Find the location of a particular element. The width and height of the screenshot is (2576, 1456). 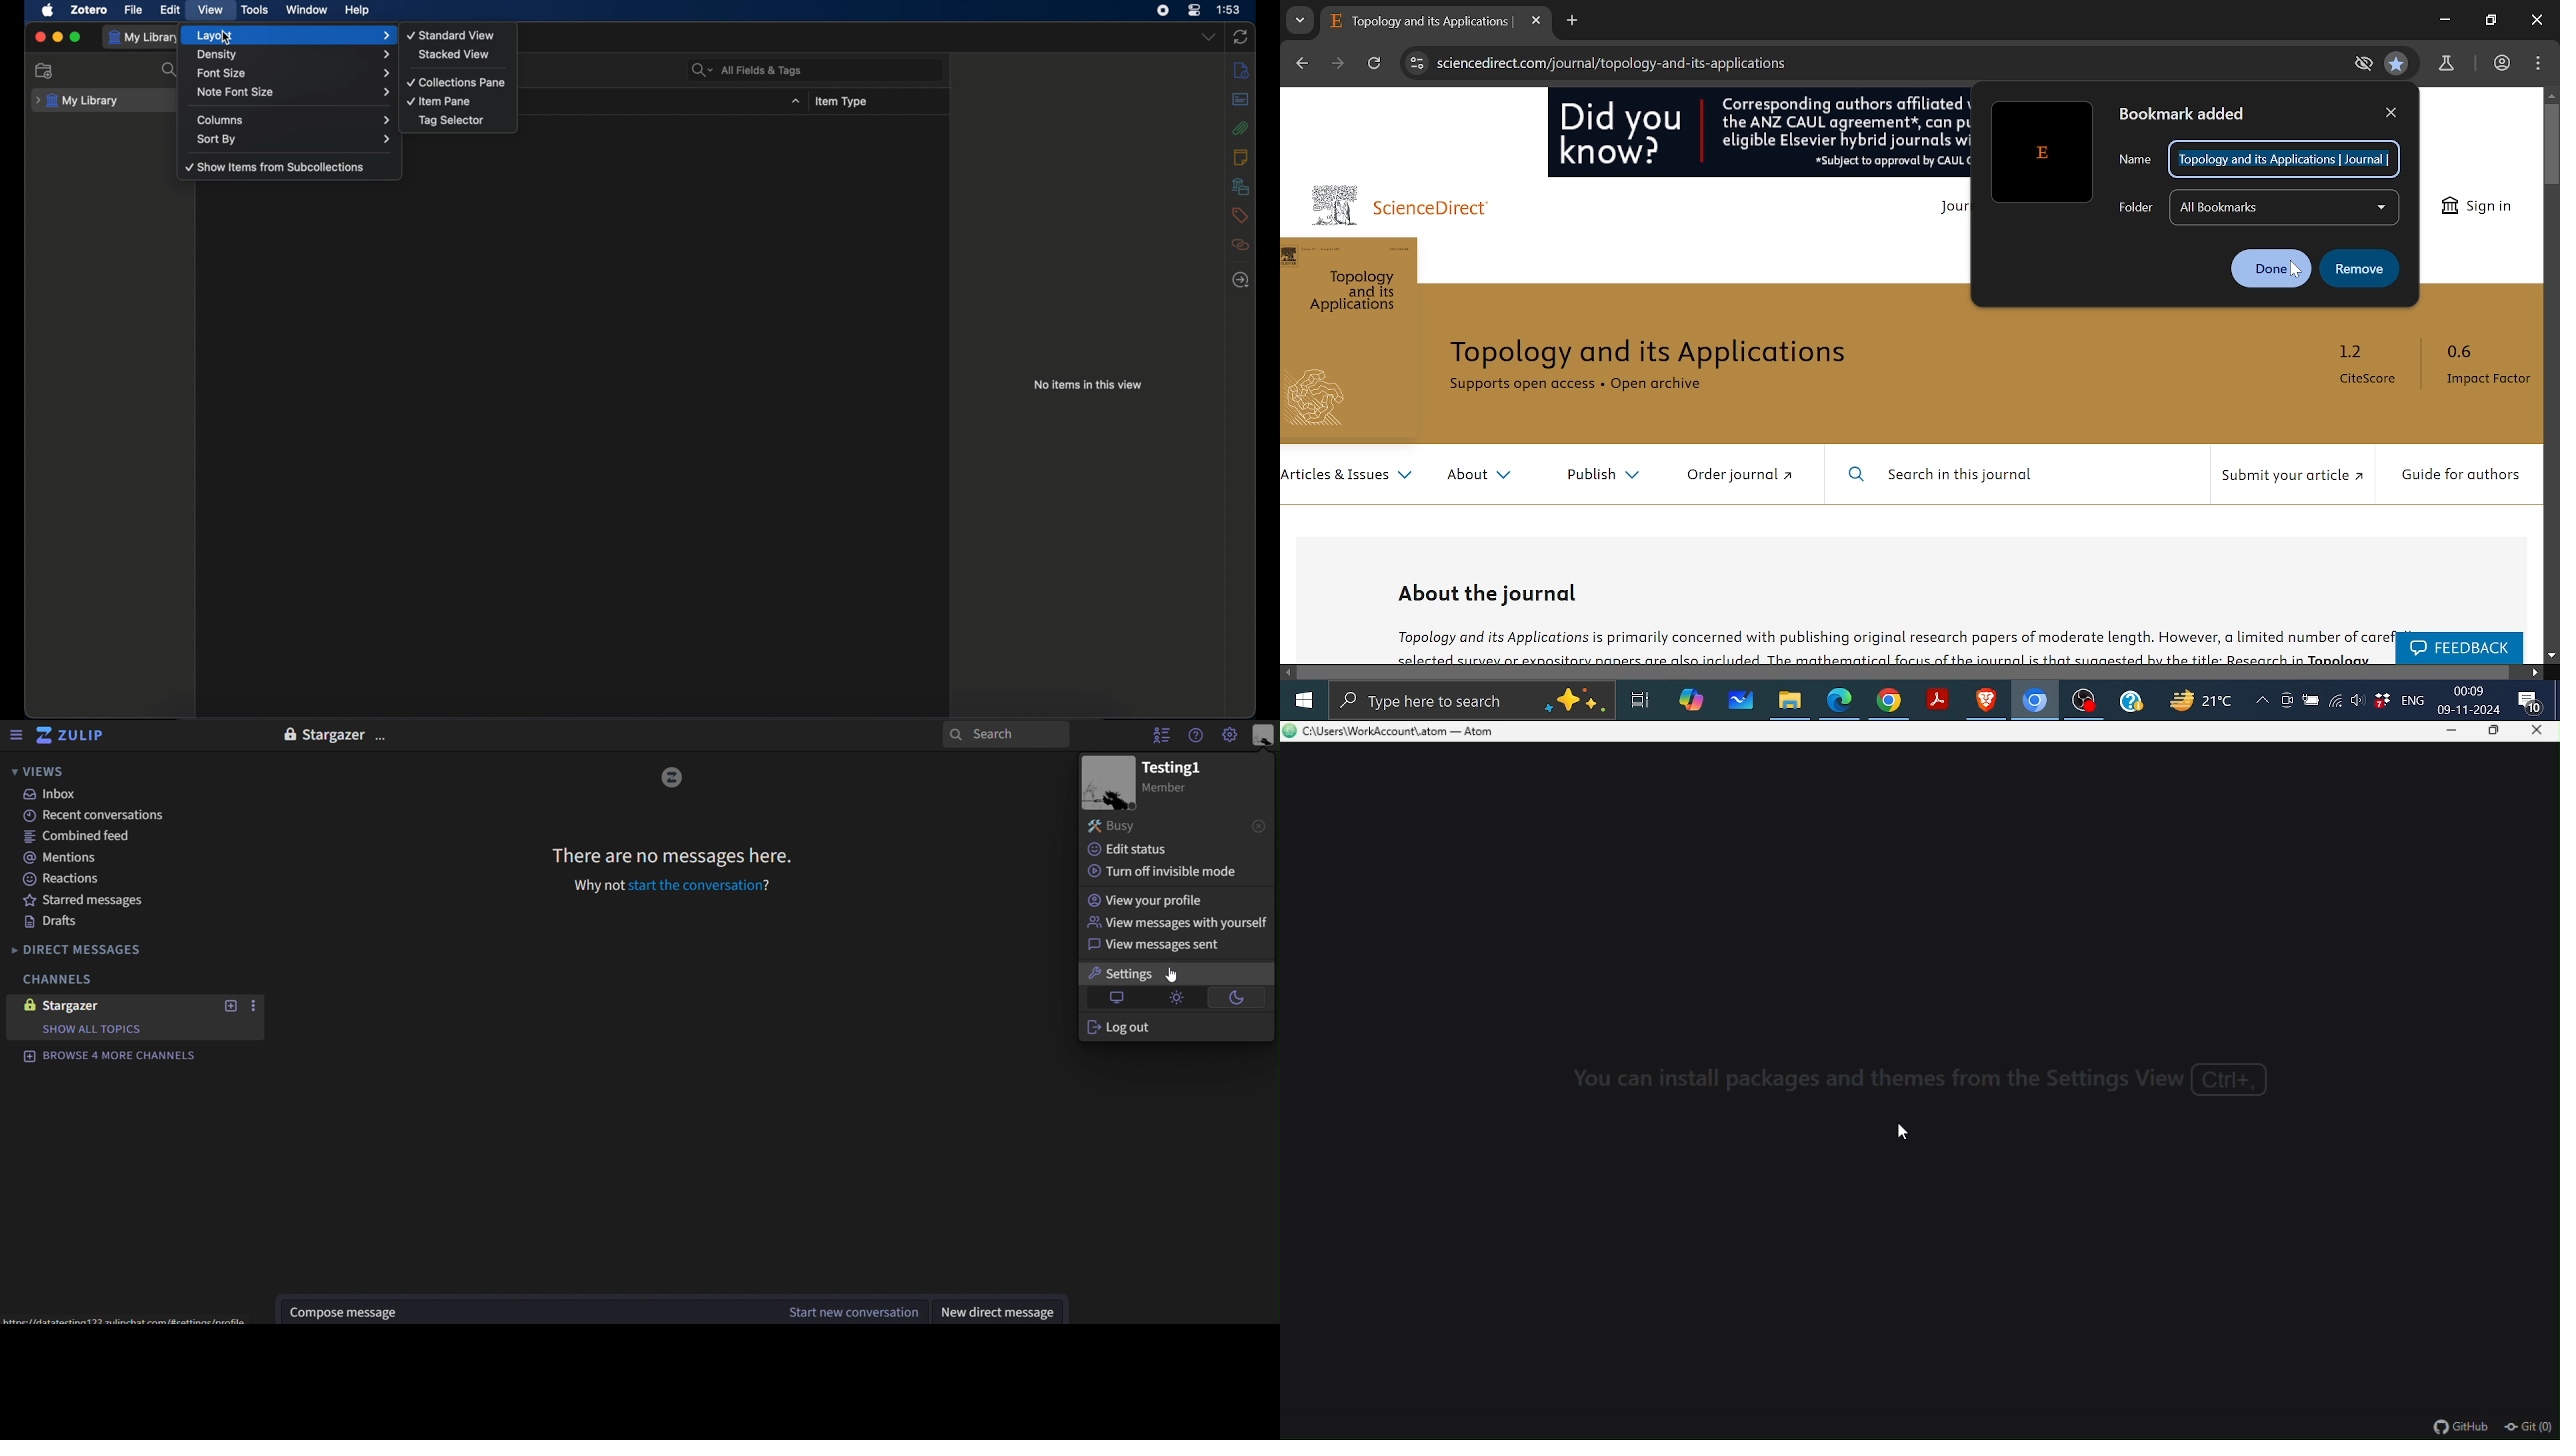

main menu is located at coordinates (1229, 736).